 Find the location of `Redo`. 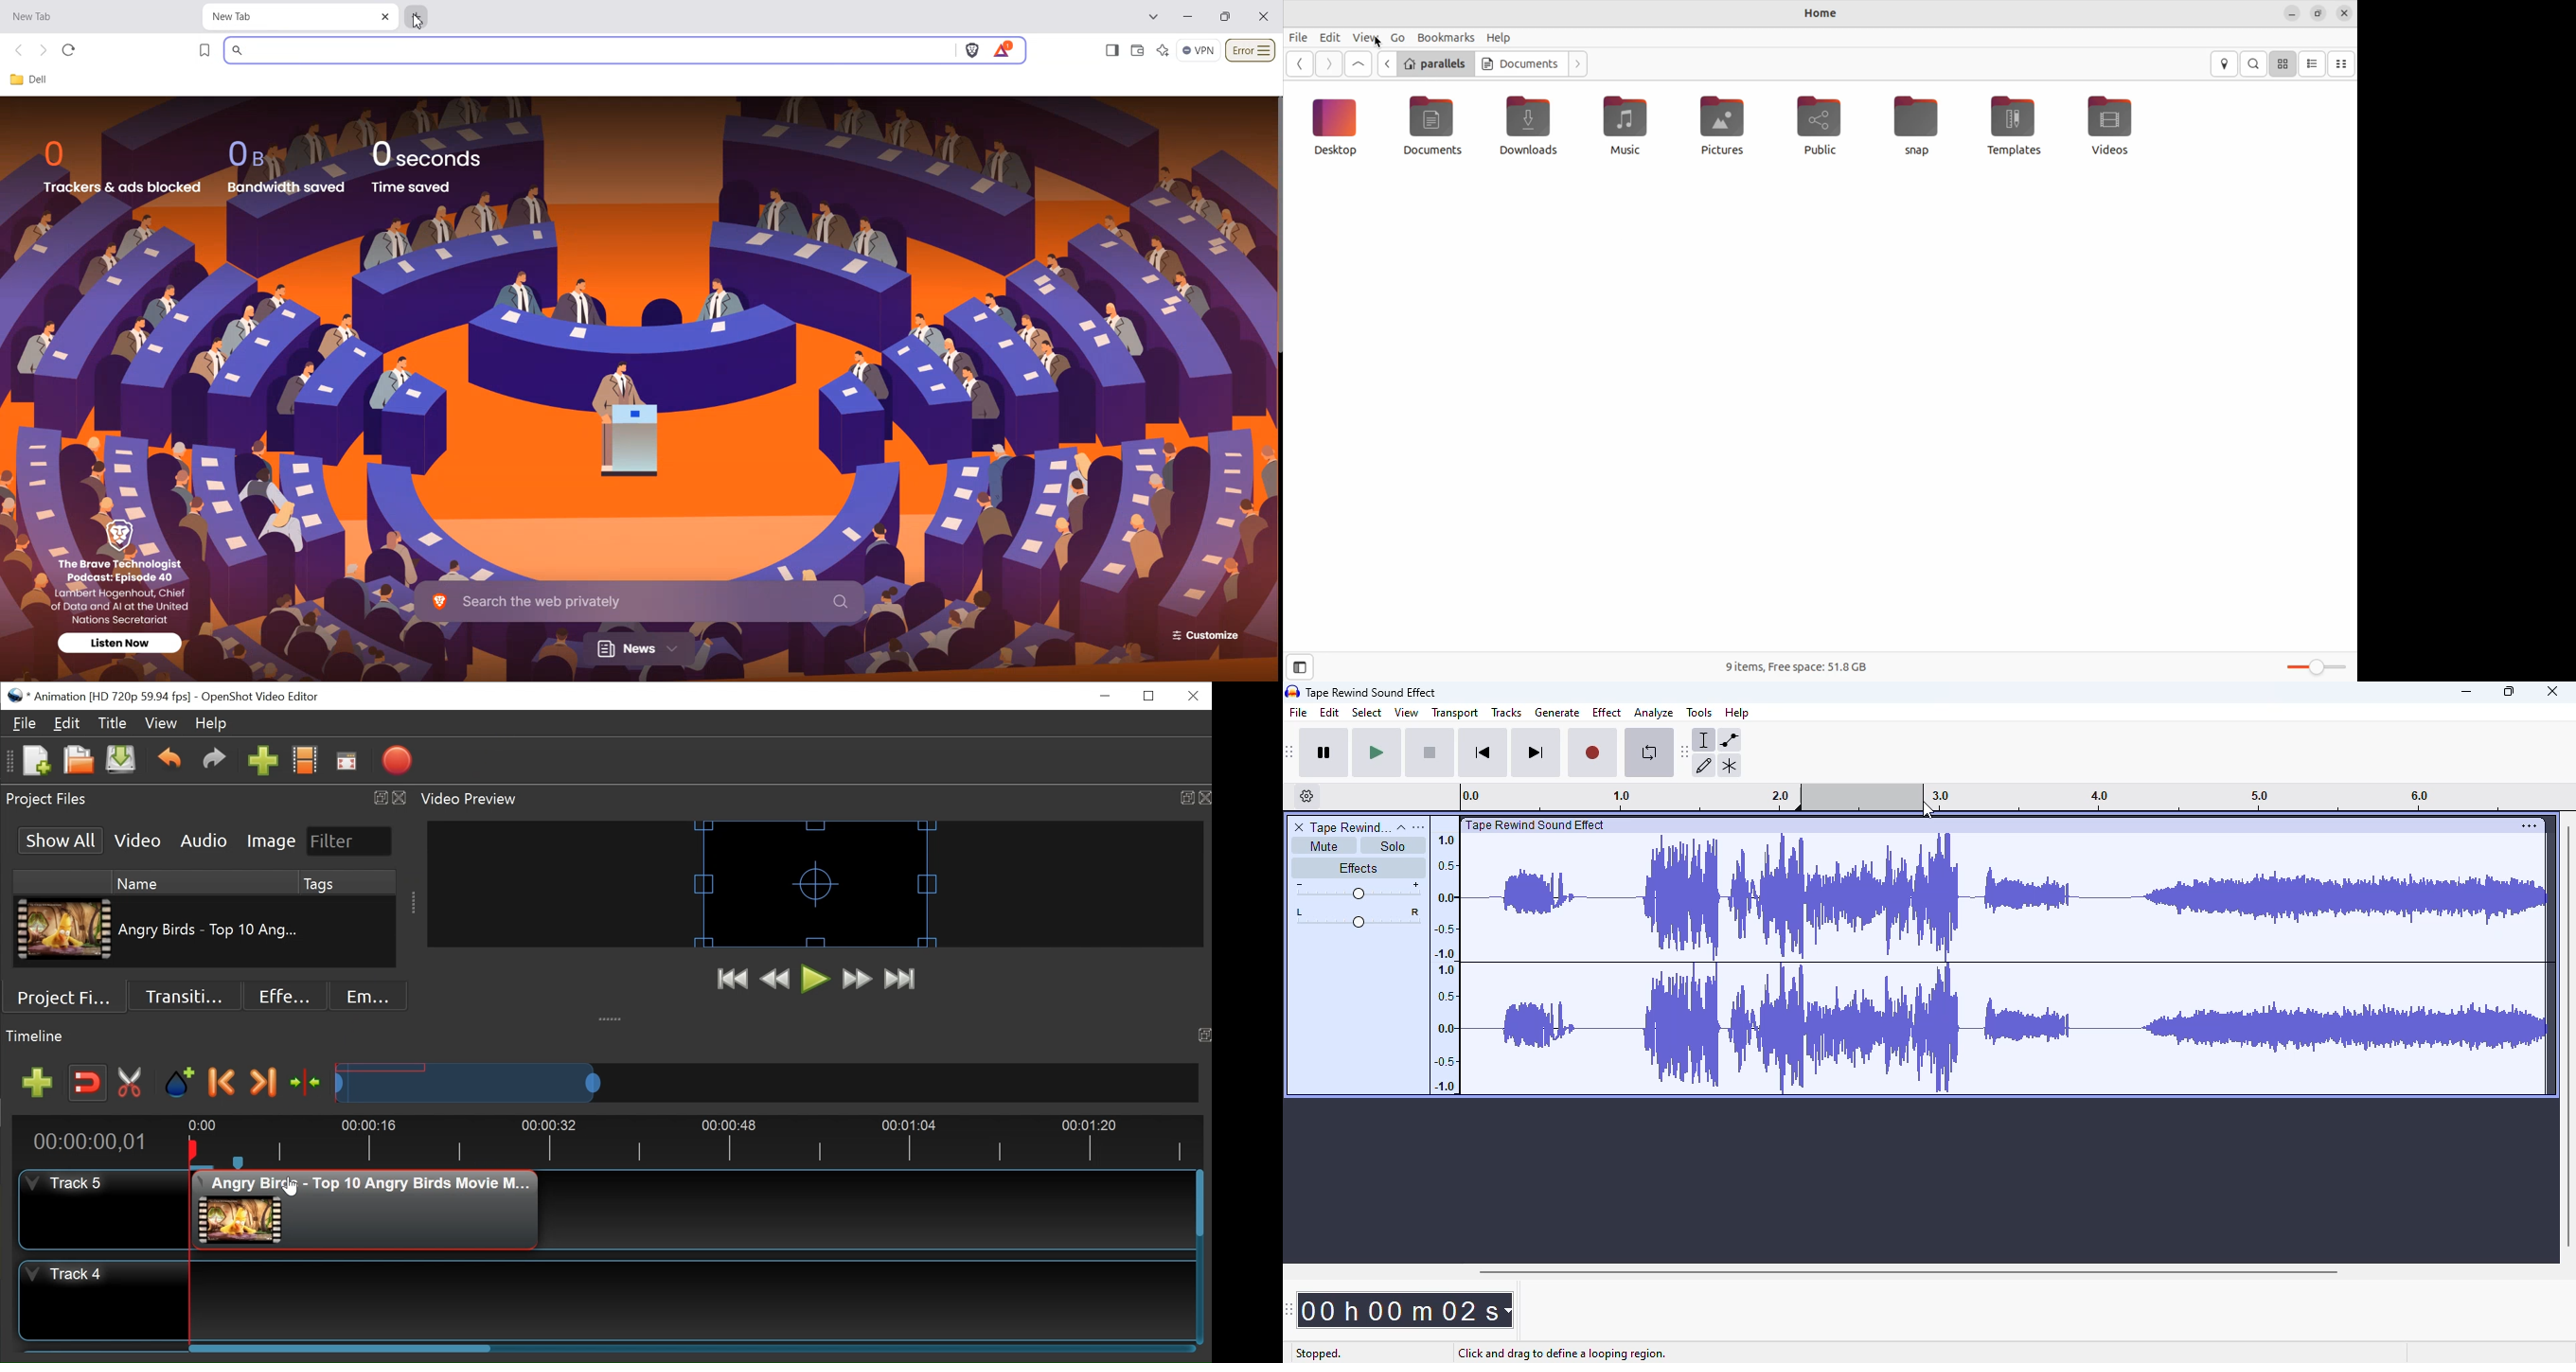

Redo is located at coordinates (214, 764).